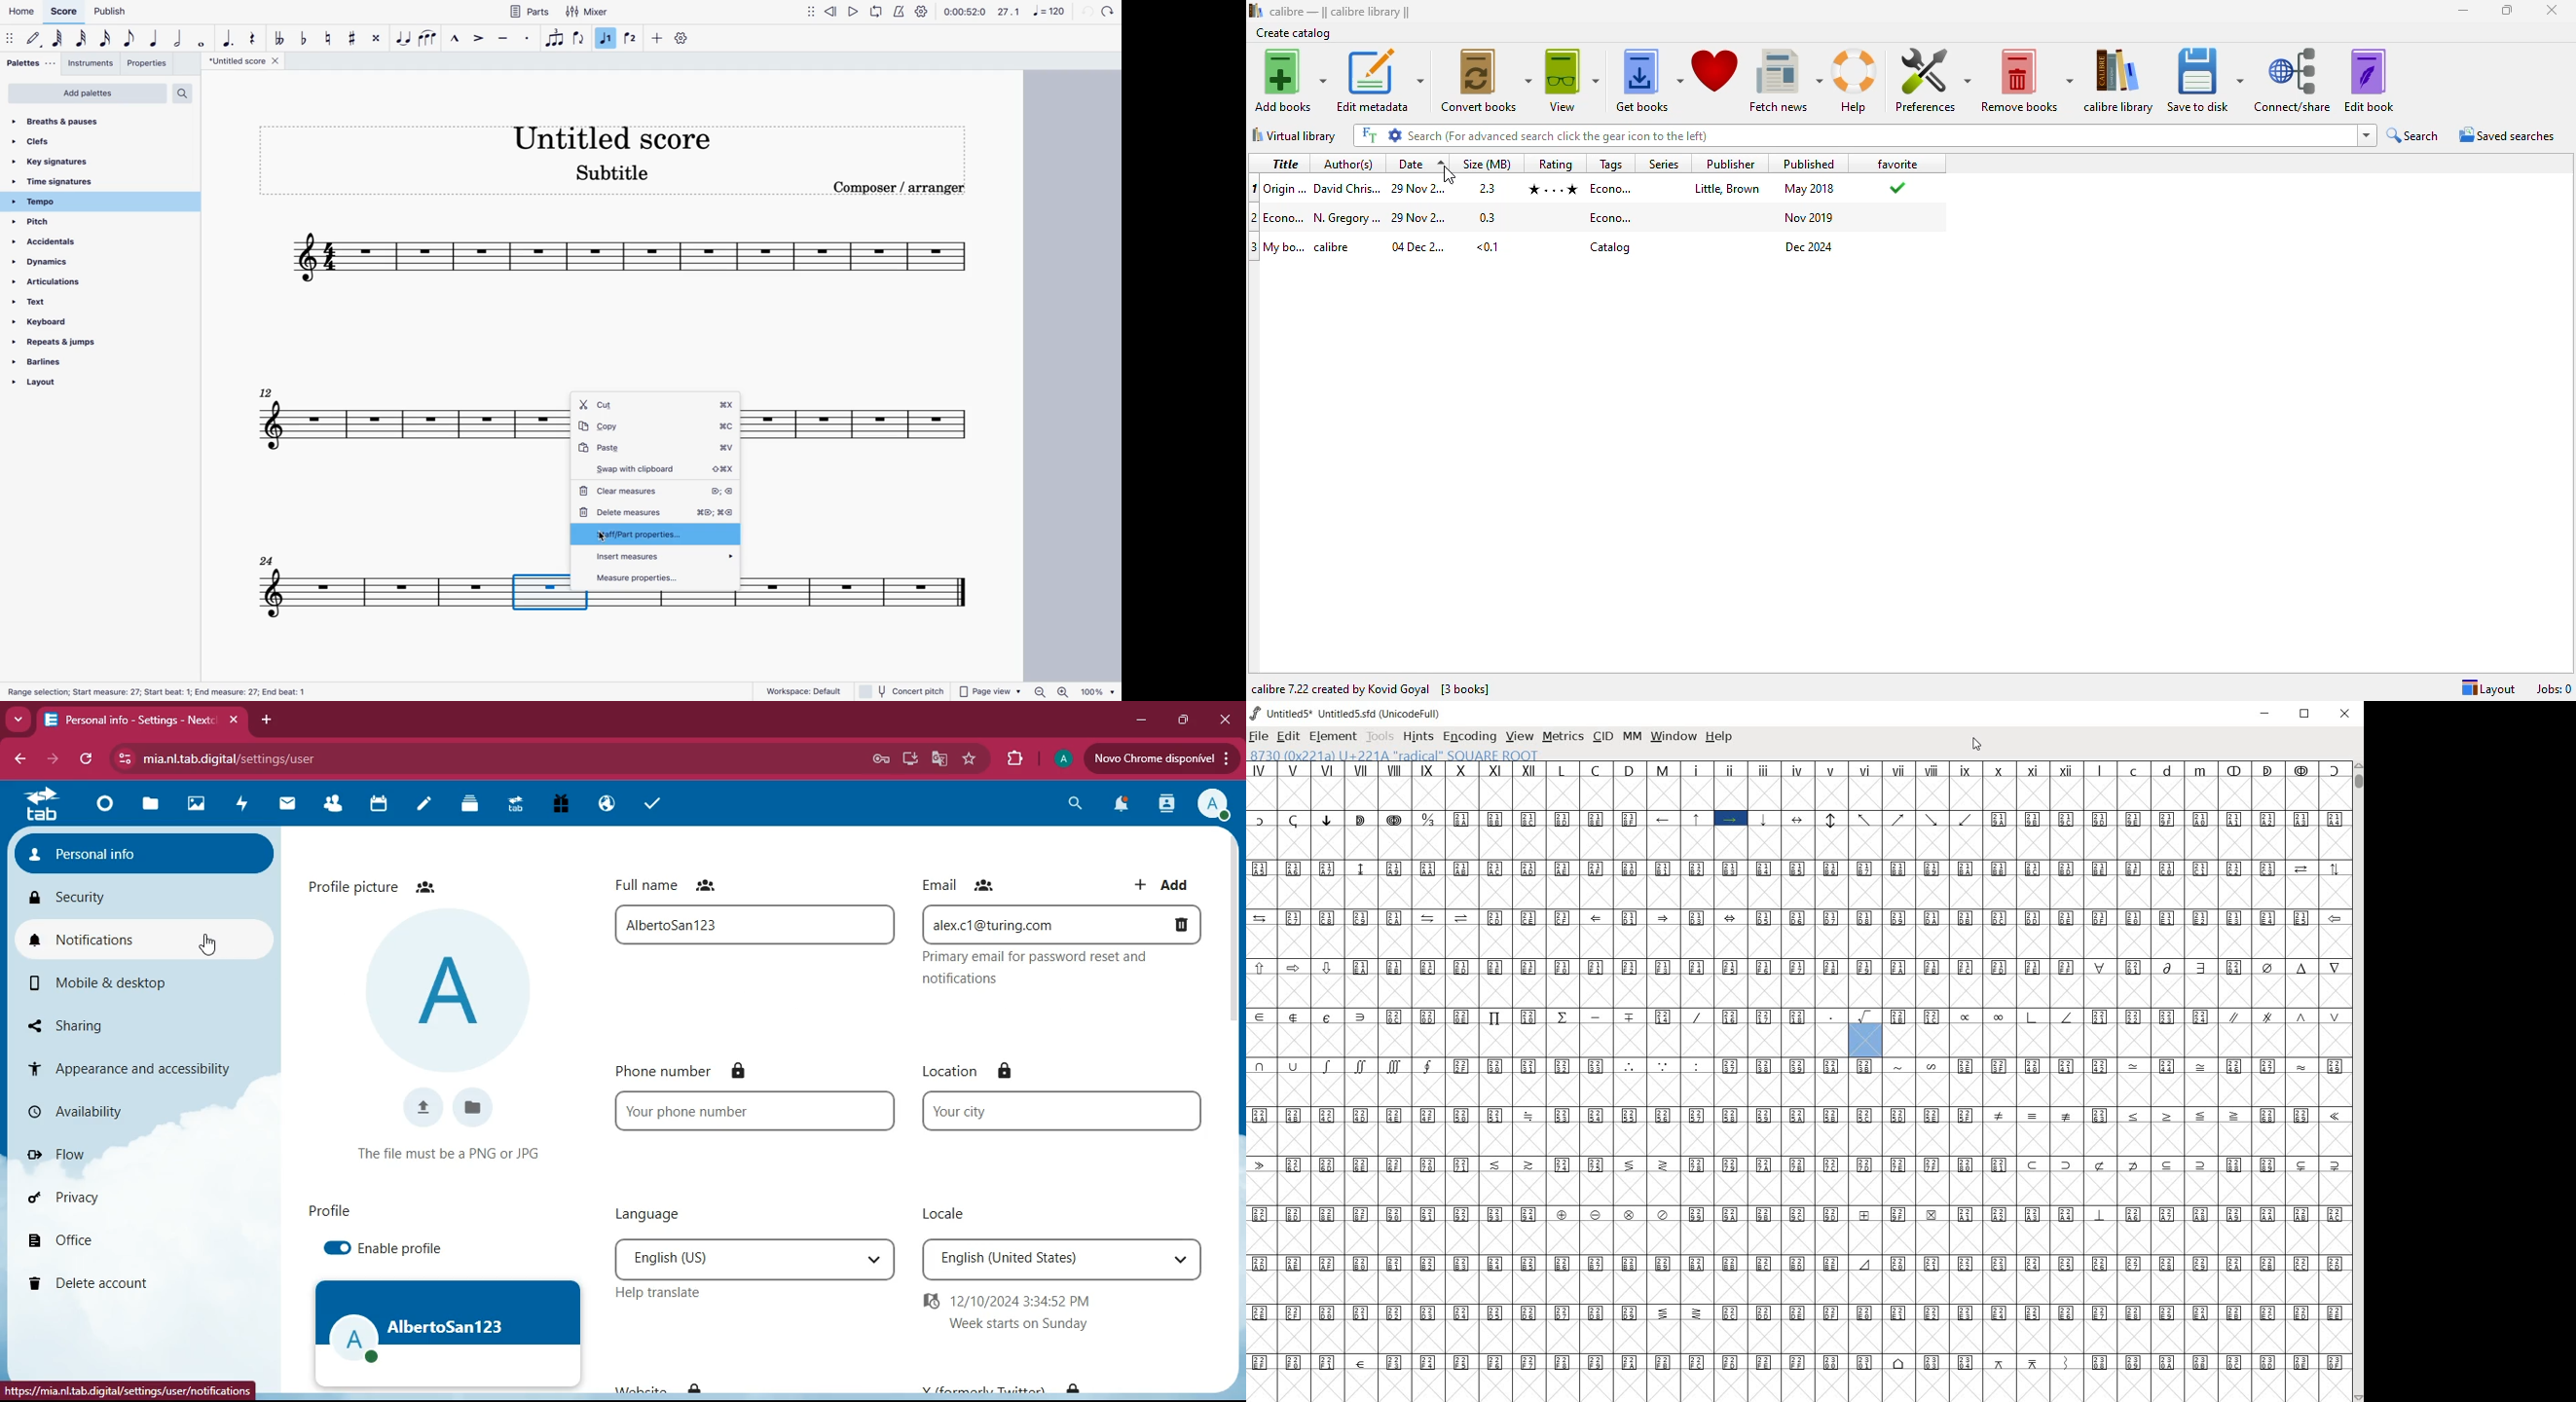 The image size is (2576, 1428). Describe the element at coordinates (375, 38) in the screenshot. I see `toggle double sharp` at that location.